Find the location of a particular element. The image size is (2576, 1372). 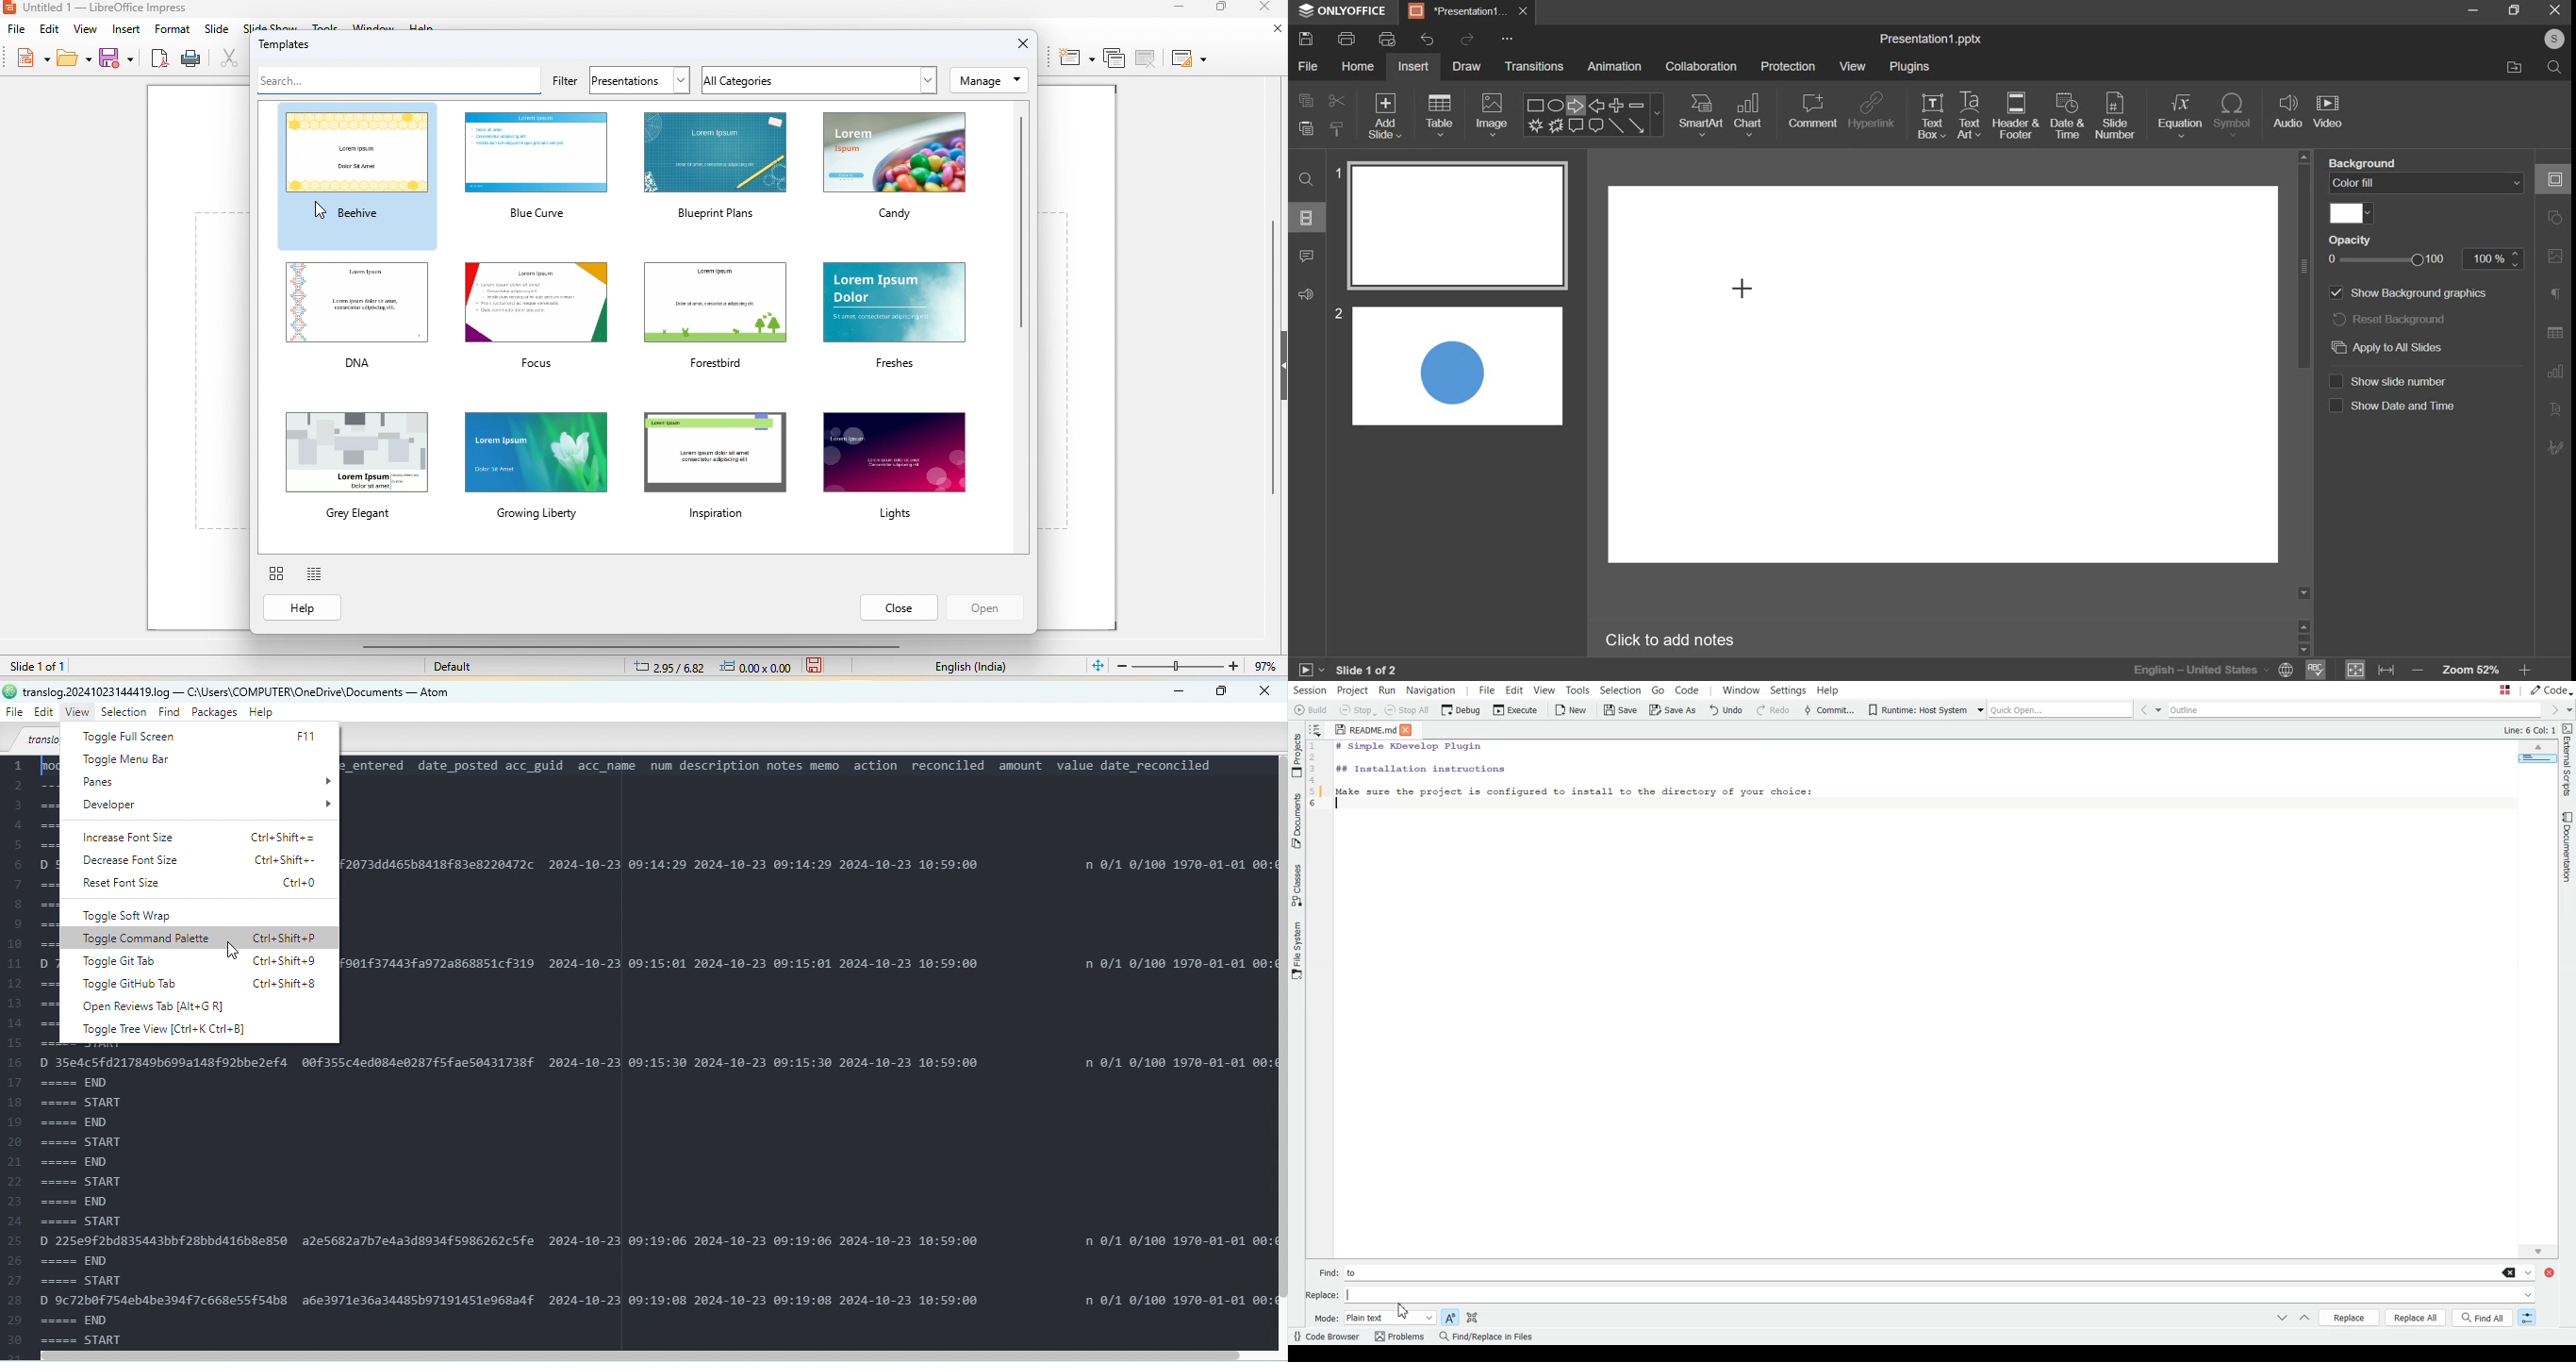

opacity is located at coordinates (2356, 239).